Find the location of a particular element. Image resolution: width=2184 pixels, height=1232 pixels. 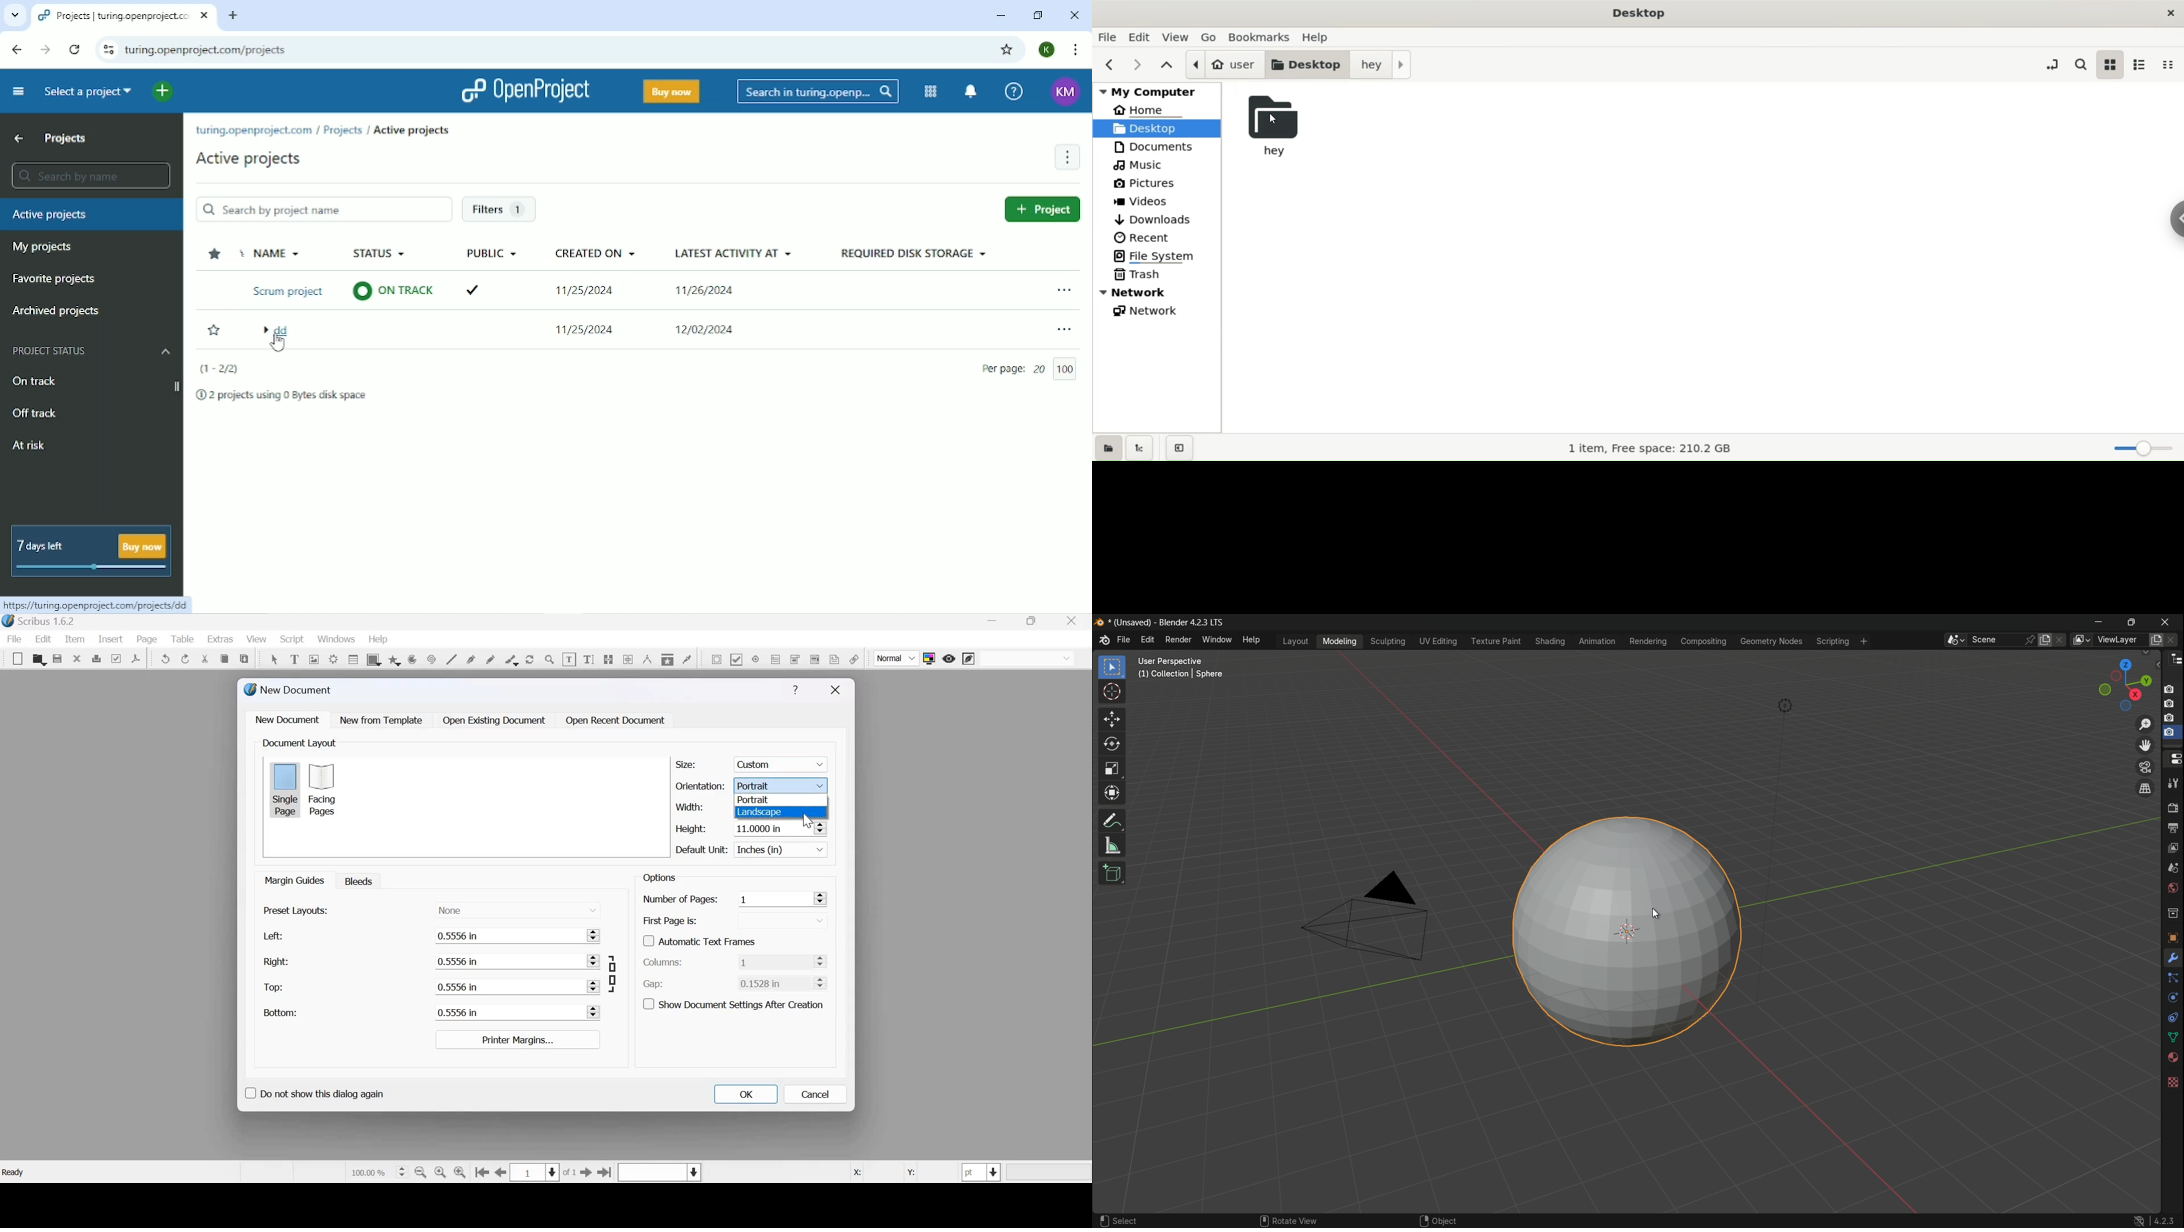

close is located at coordinates (1074, 621).